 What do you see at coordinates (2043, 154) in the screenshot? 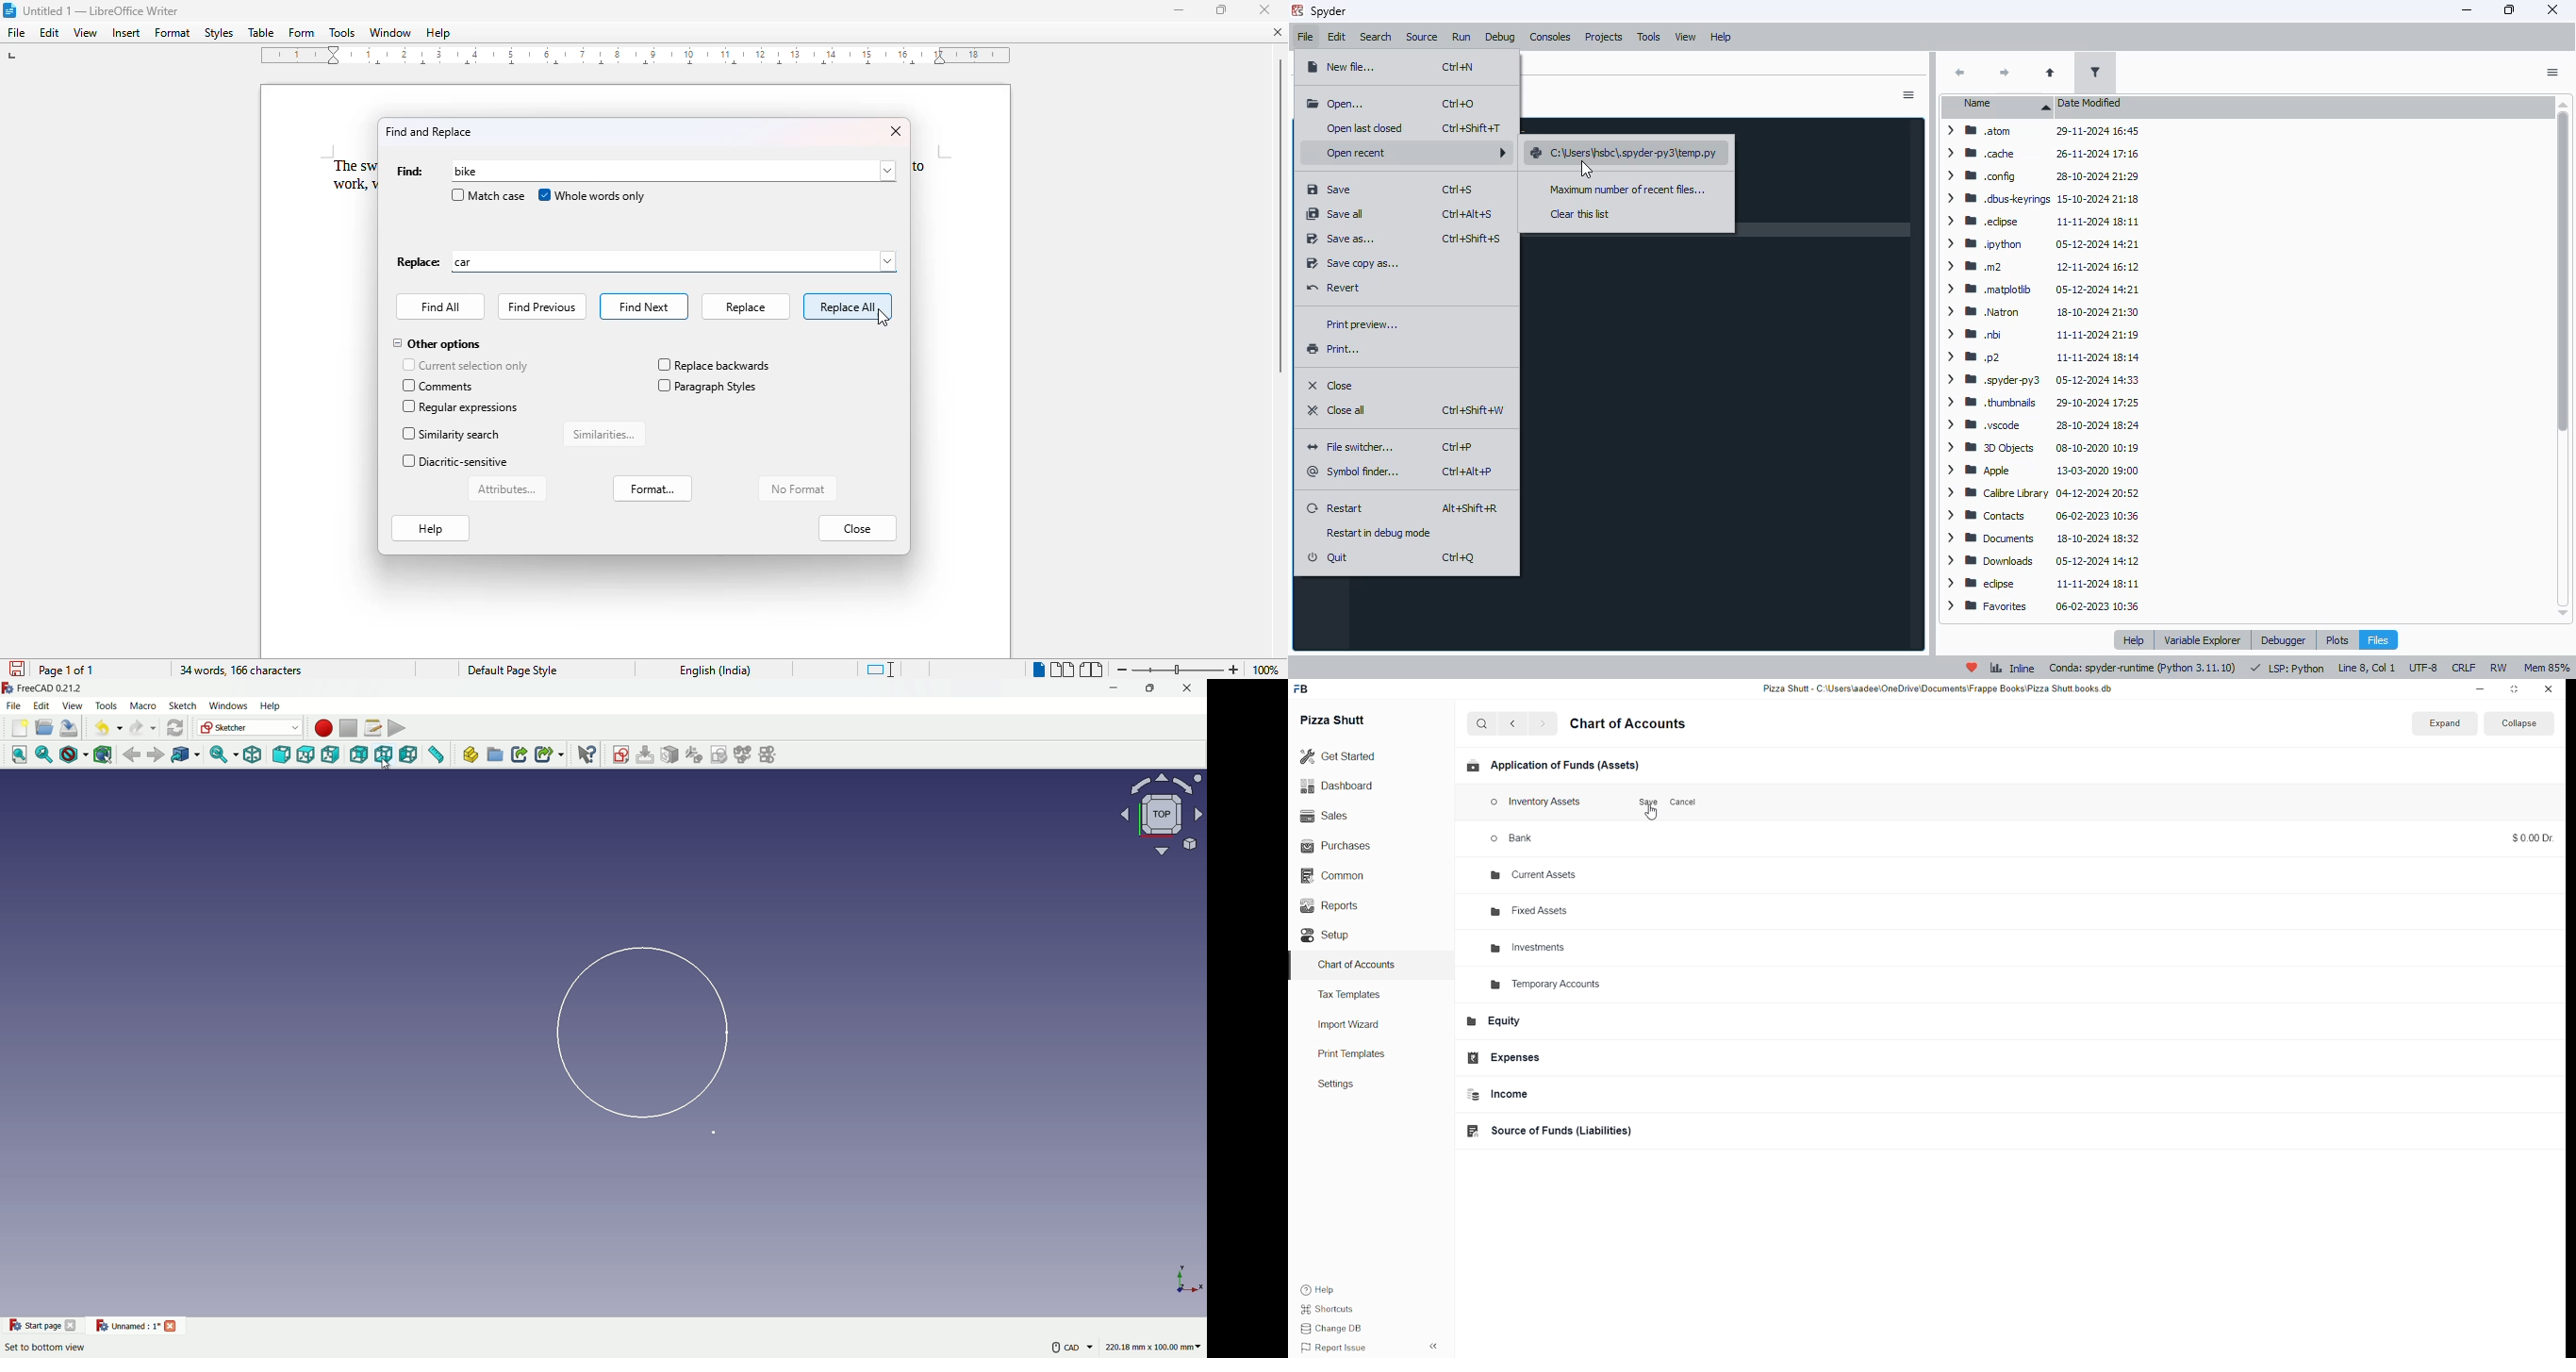
I see `> MW cache 26-11-2024 17:16` at bounding box center [2043, 154].